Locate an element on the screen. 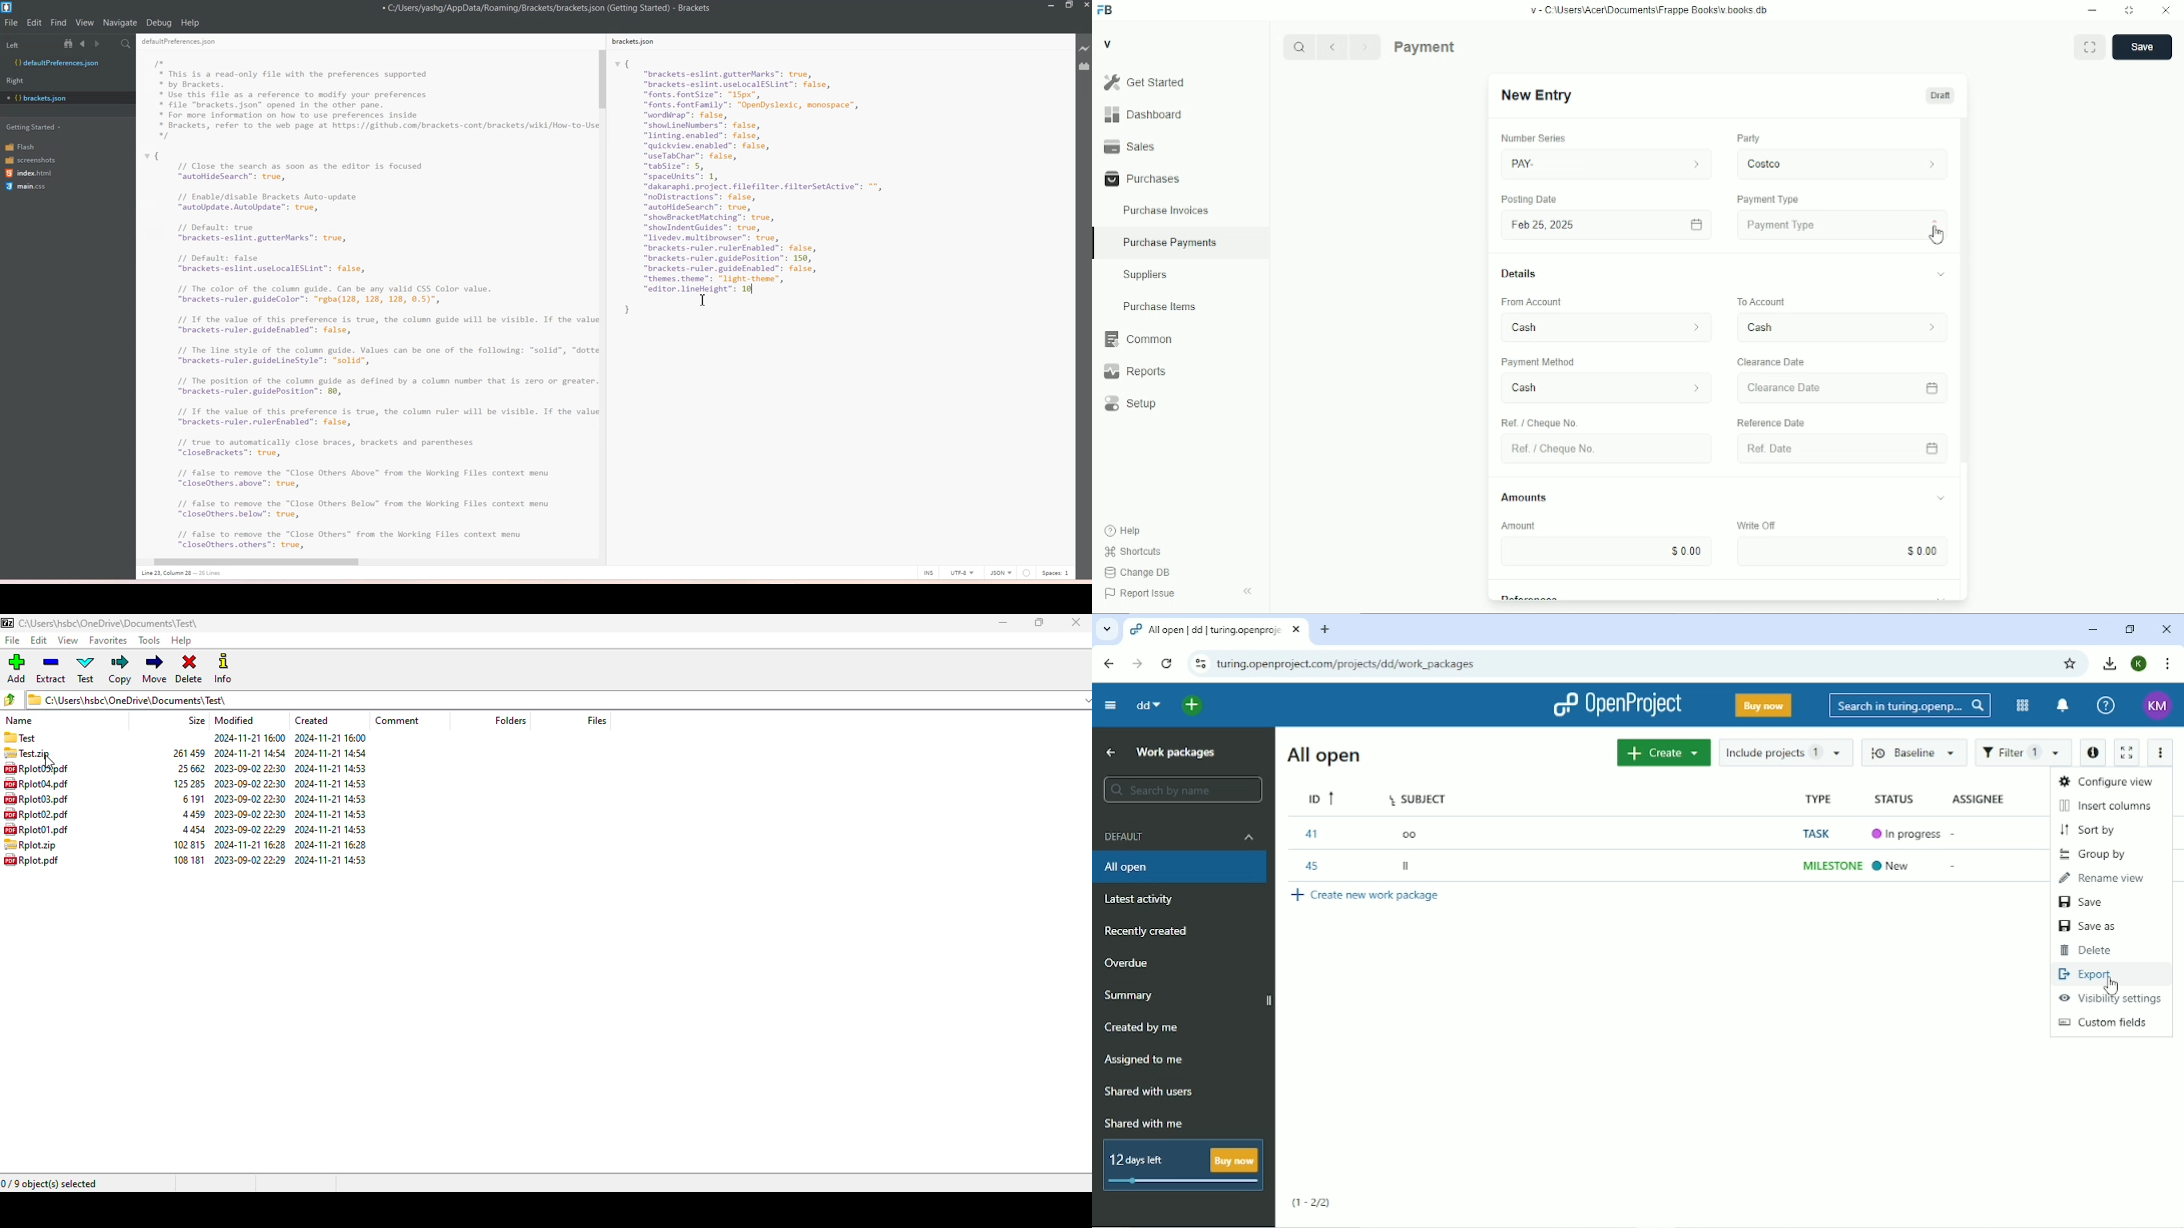  Amount is located at coordinates (1527, 526).